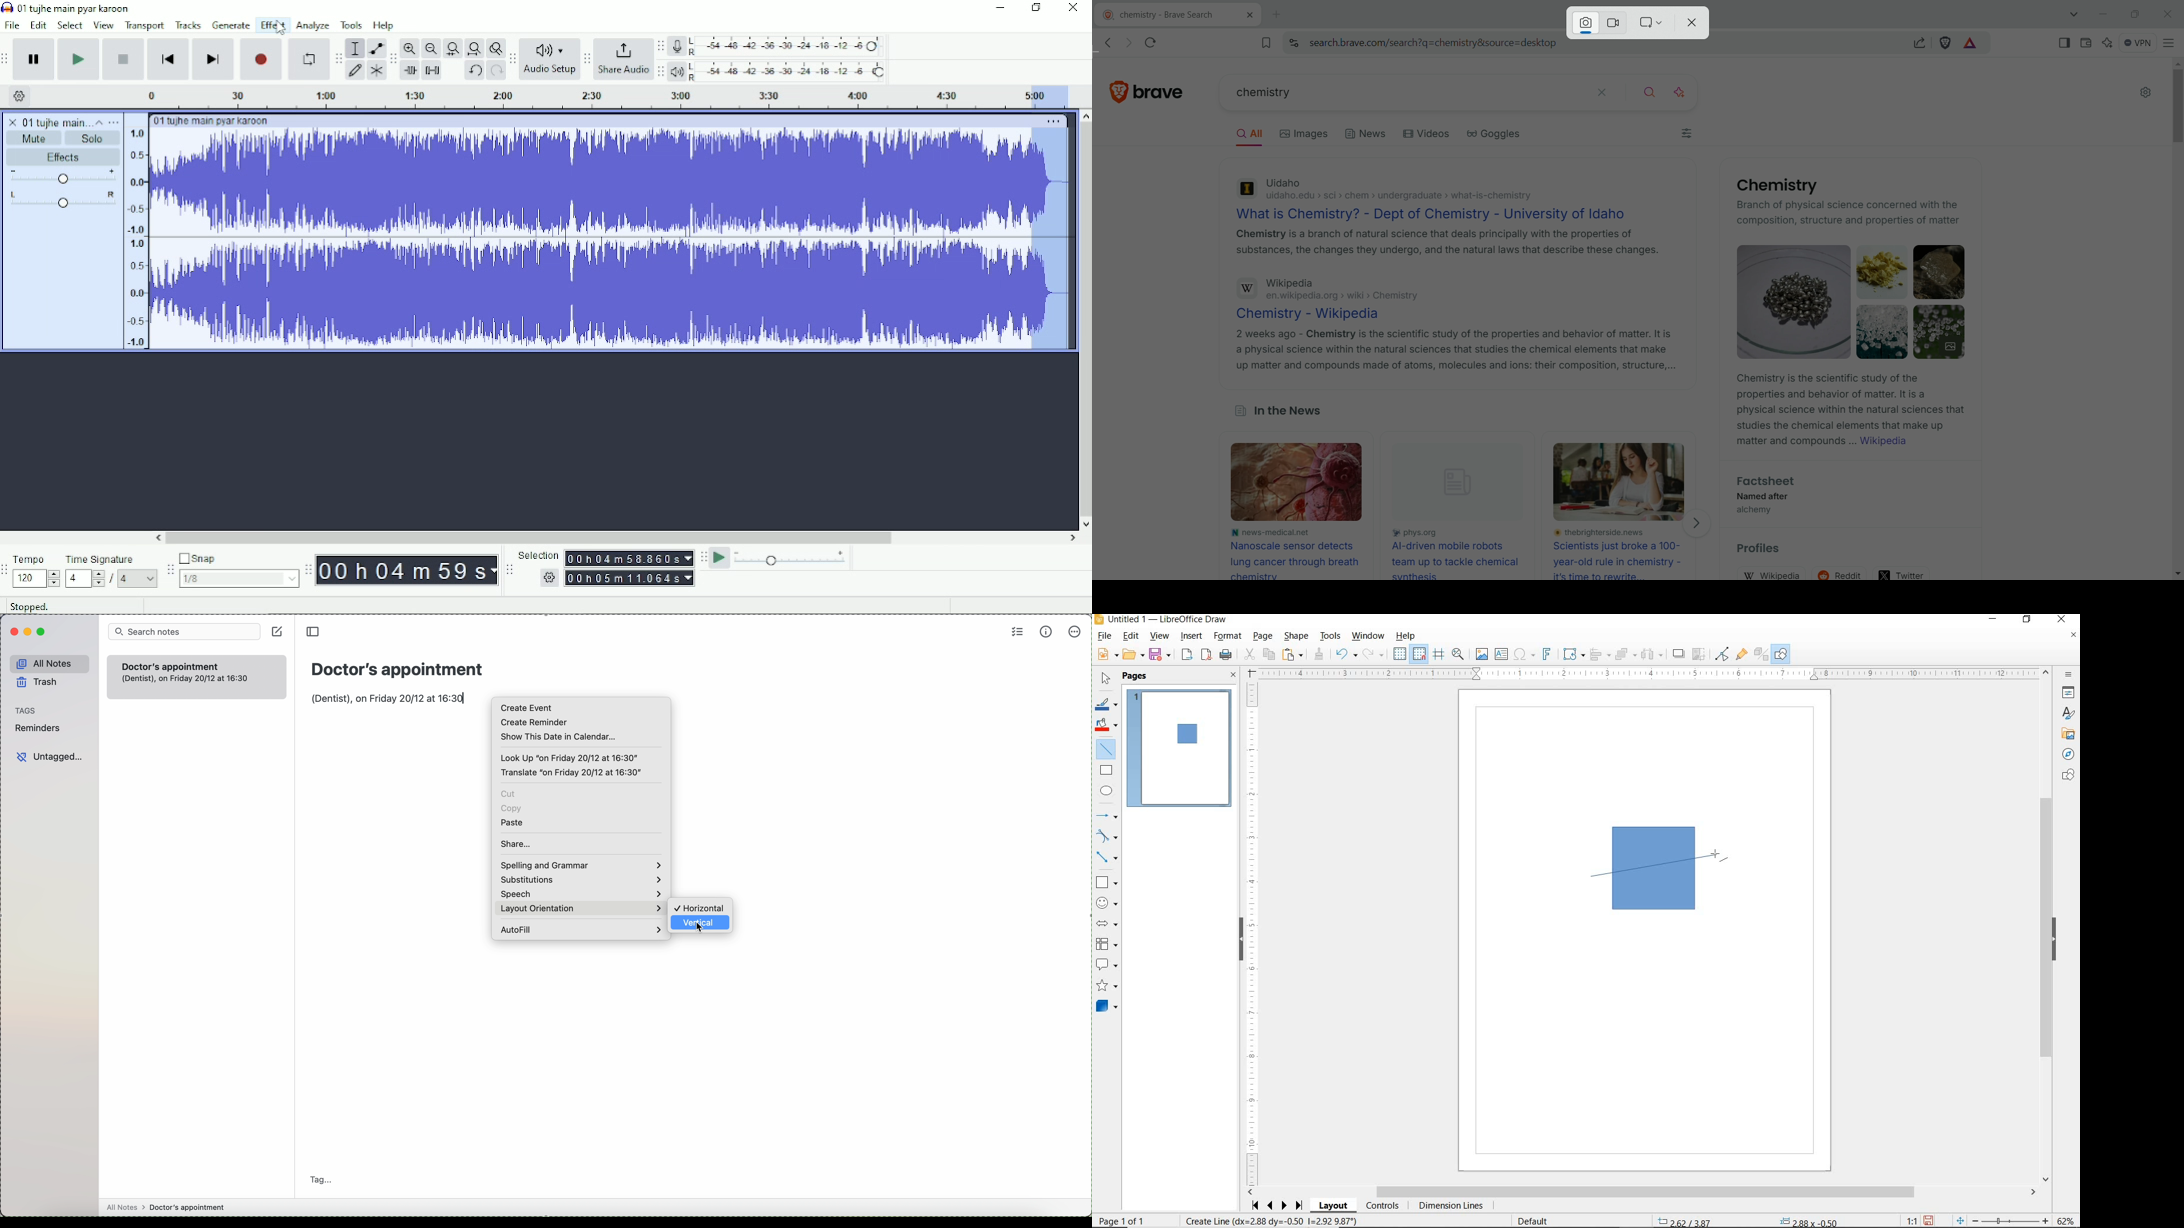 This screenshot has height=1232, width=2184. What do you see at coordinates (474, 48) in the screenshot?
I see `Fit project to width` at bounding box center [474, 48].